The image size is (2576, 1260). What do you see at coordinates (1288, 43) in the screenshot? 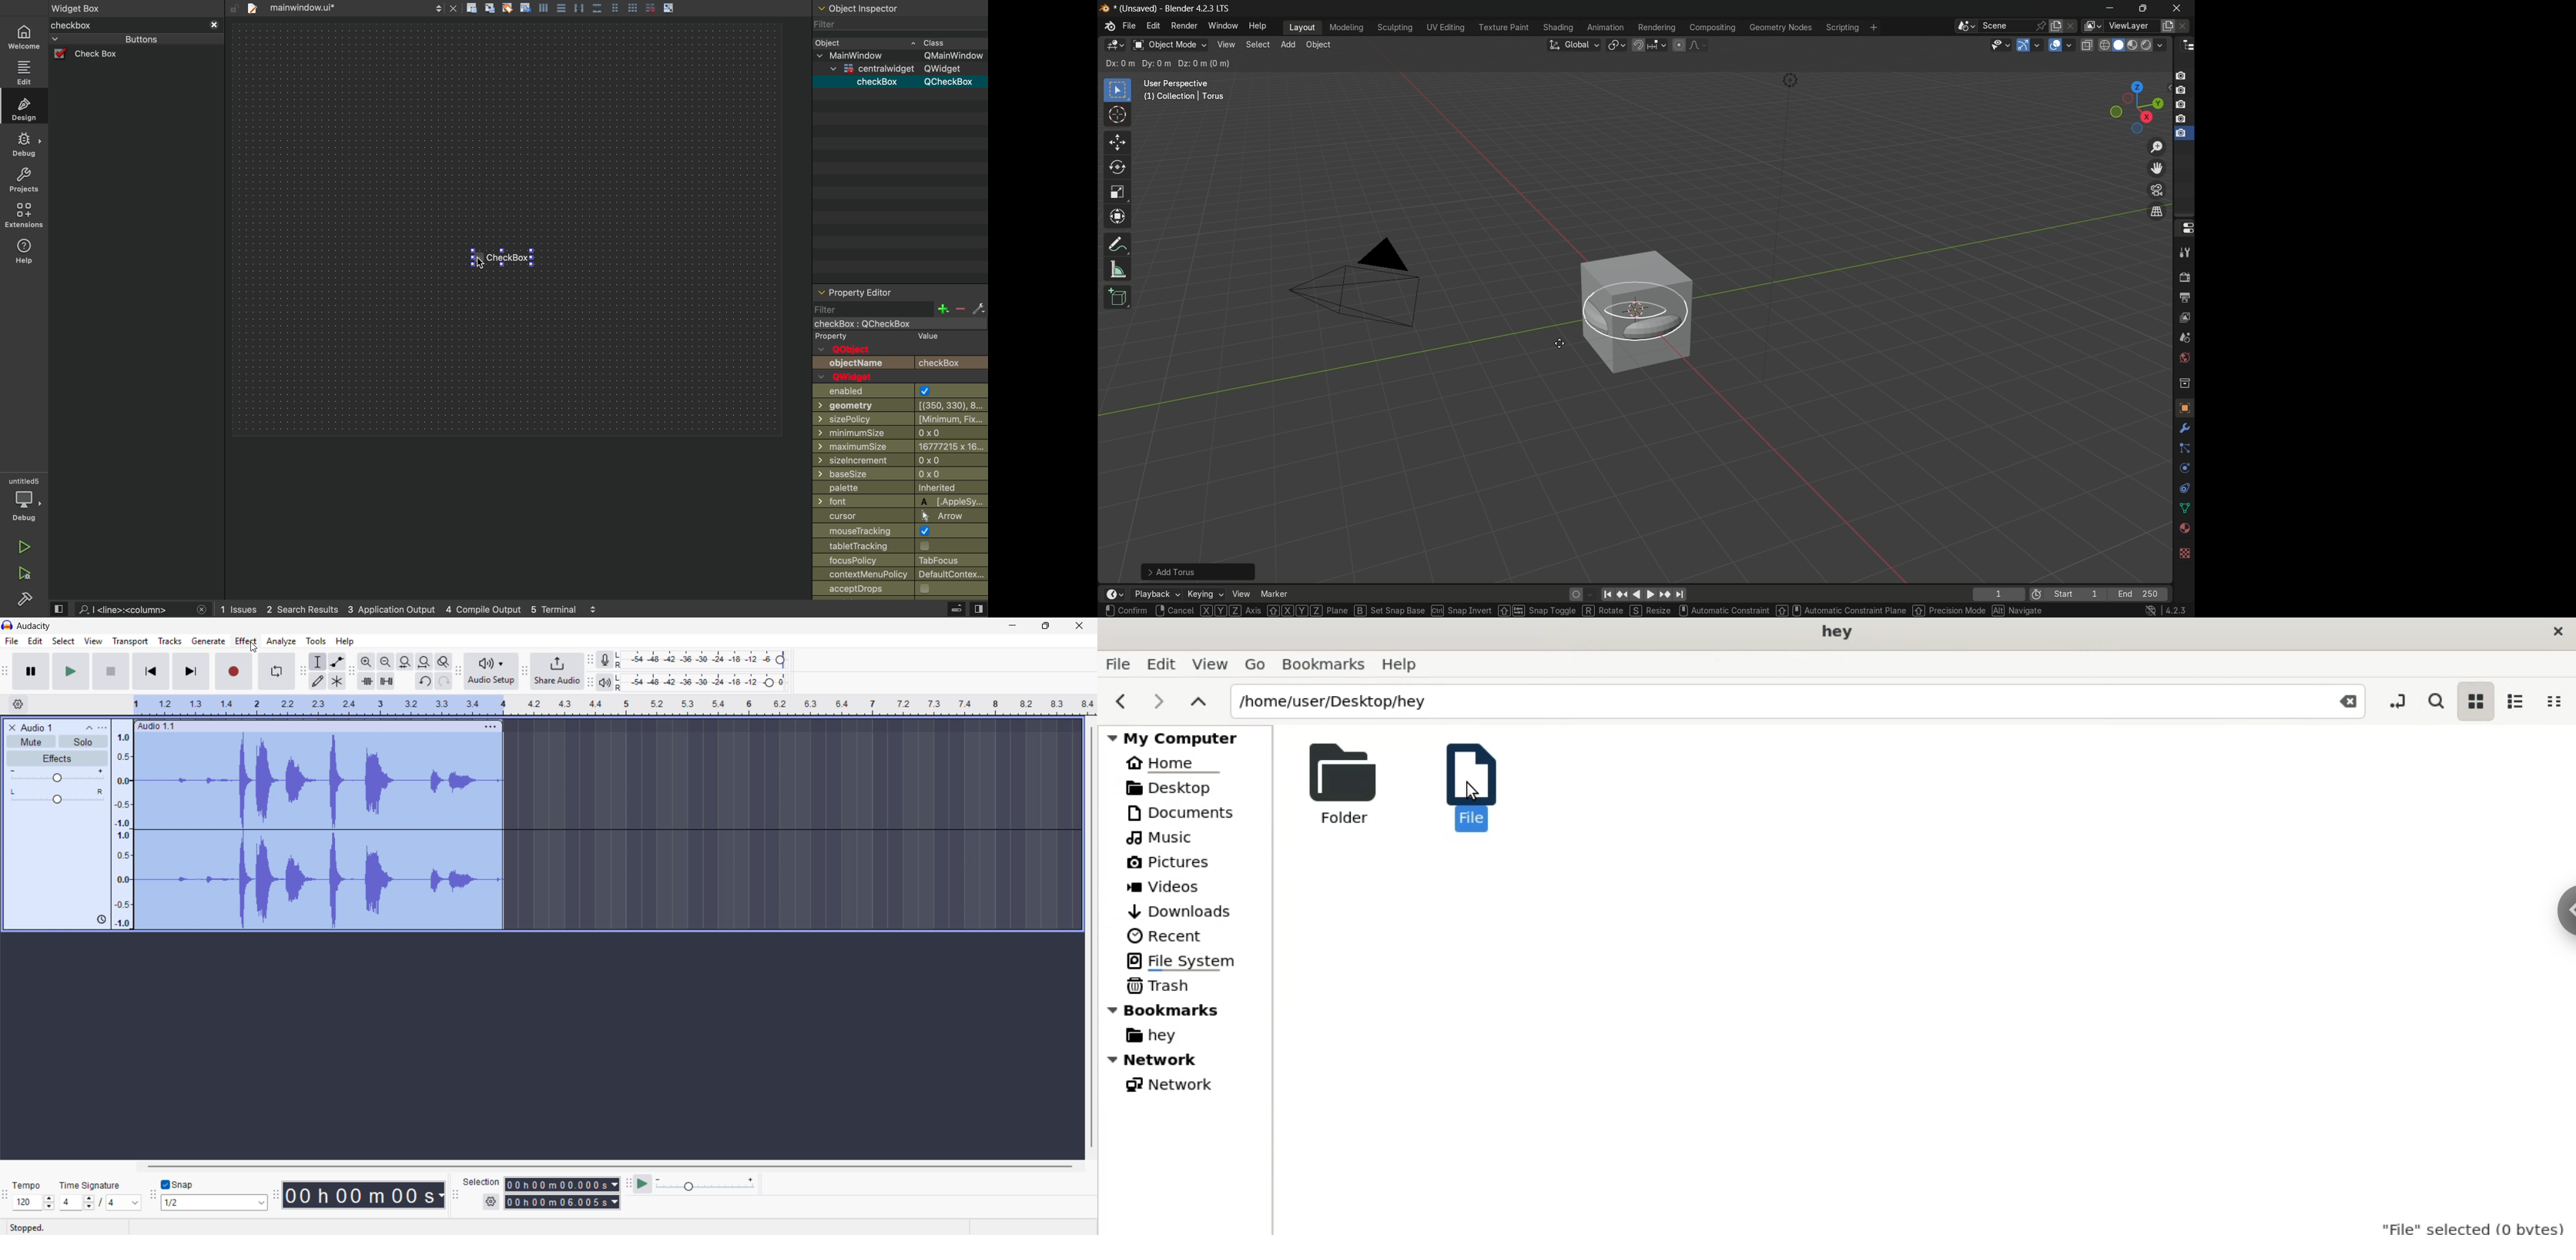
I see `add` at bounding box center [1288, 43].